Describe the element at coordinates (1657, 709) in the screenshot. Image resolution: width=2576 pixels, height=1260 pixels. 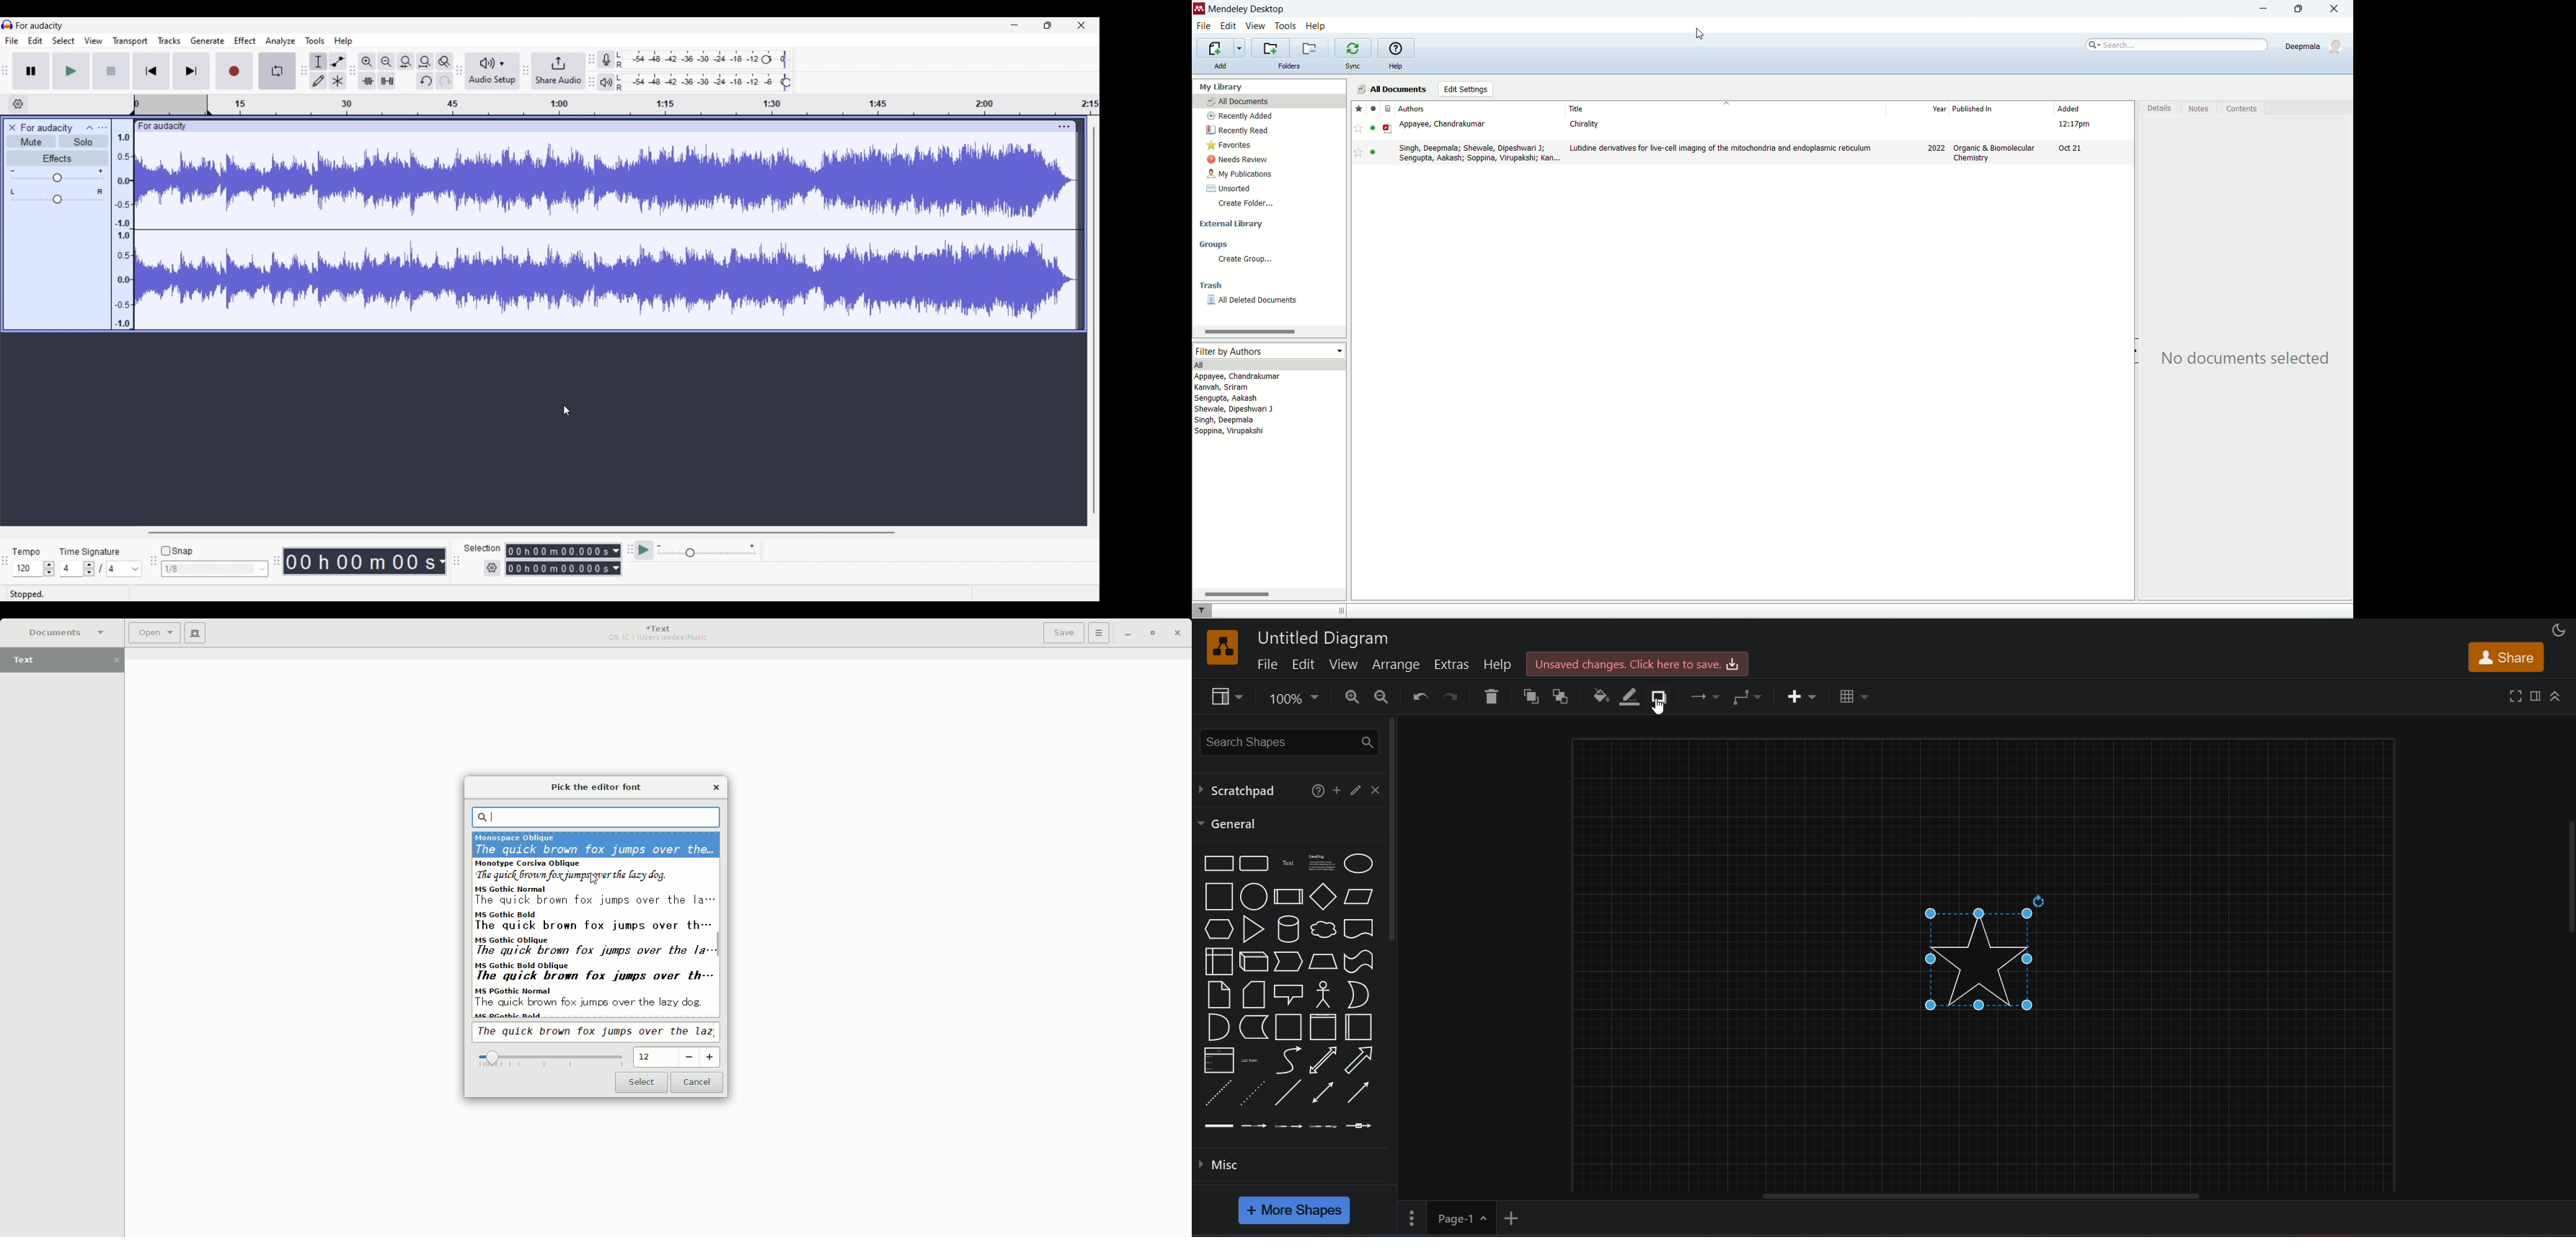
I see `cursor` at that location.